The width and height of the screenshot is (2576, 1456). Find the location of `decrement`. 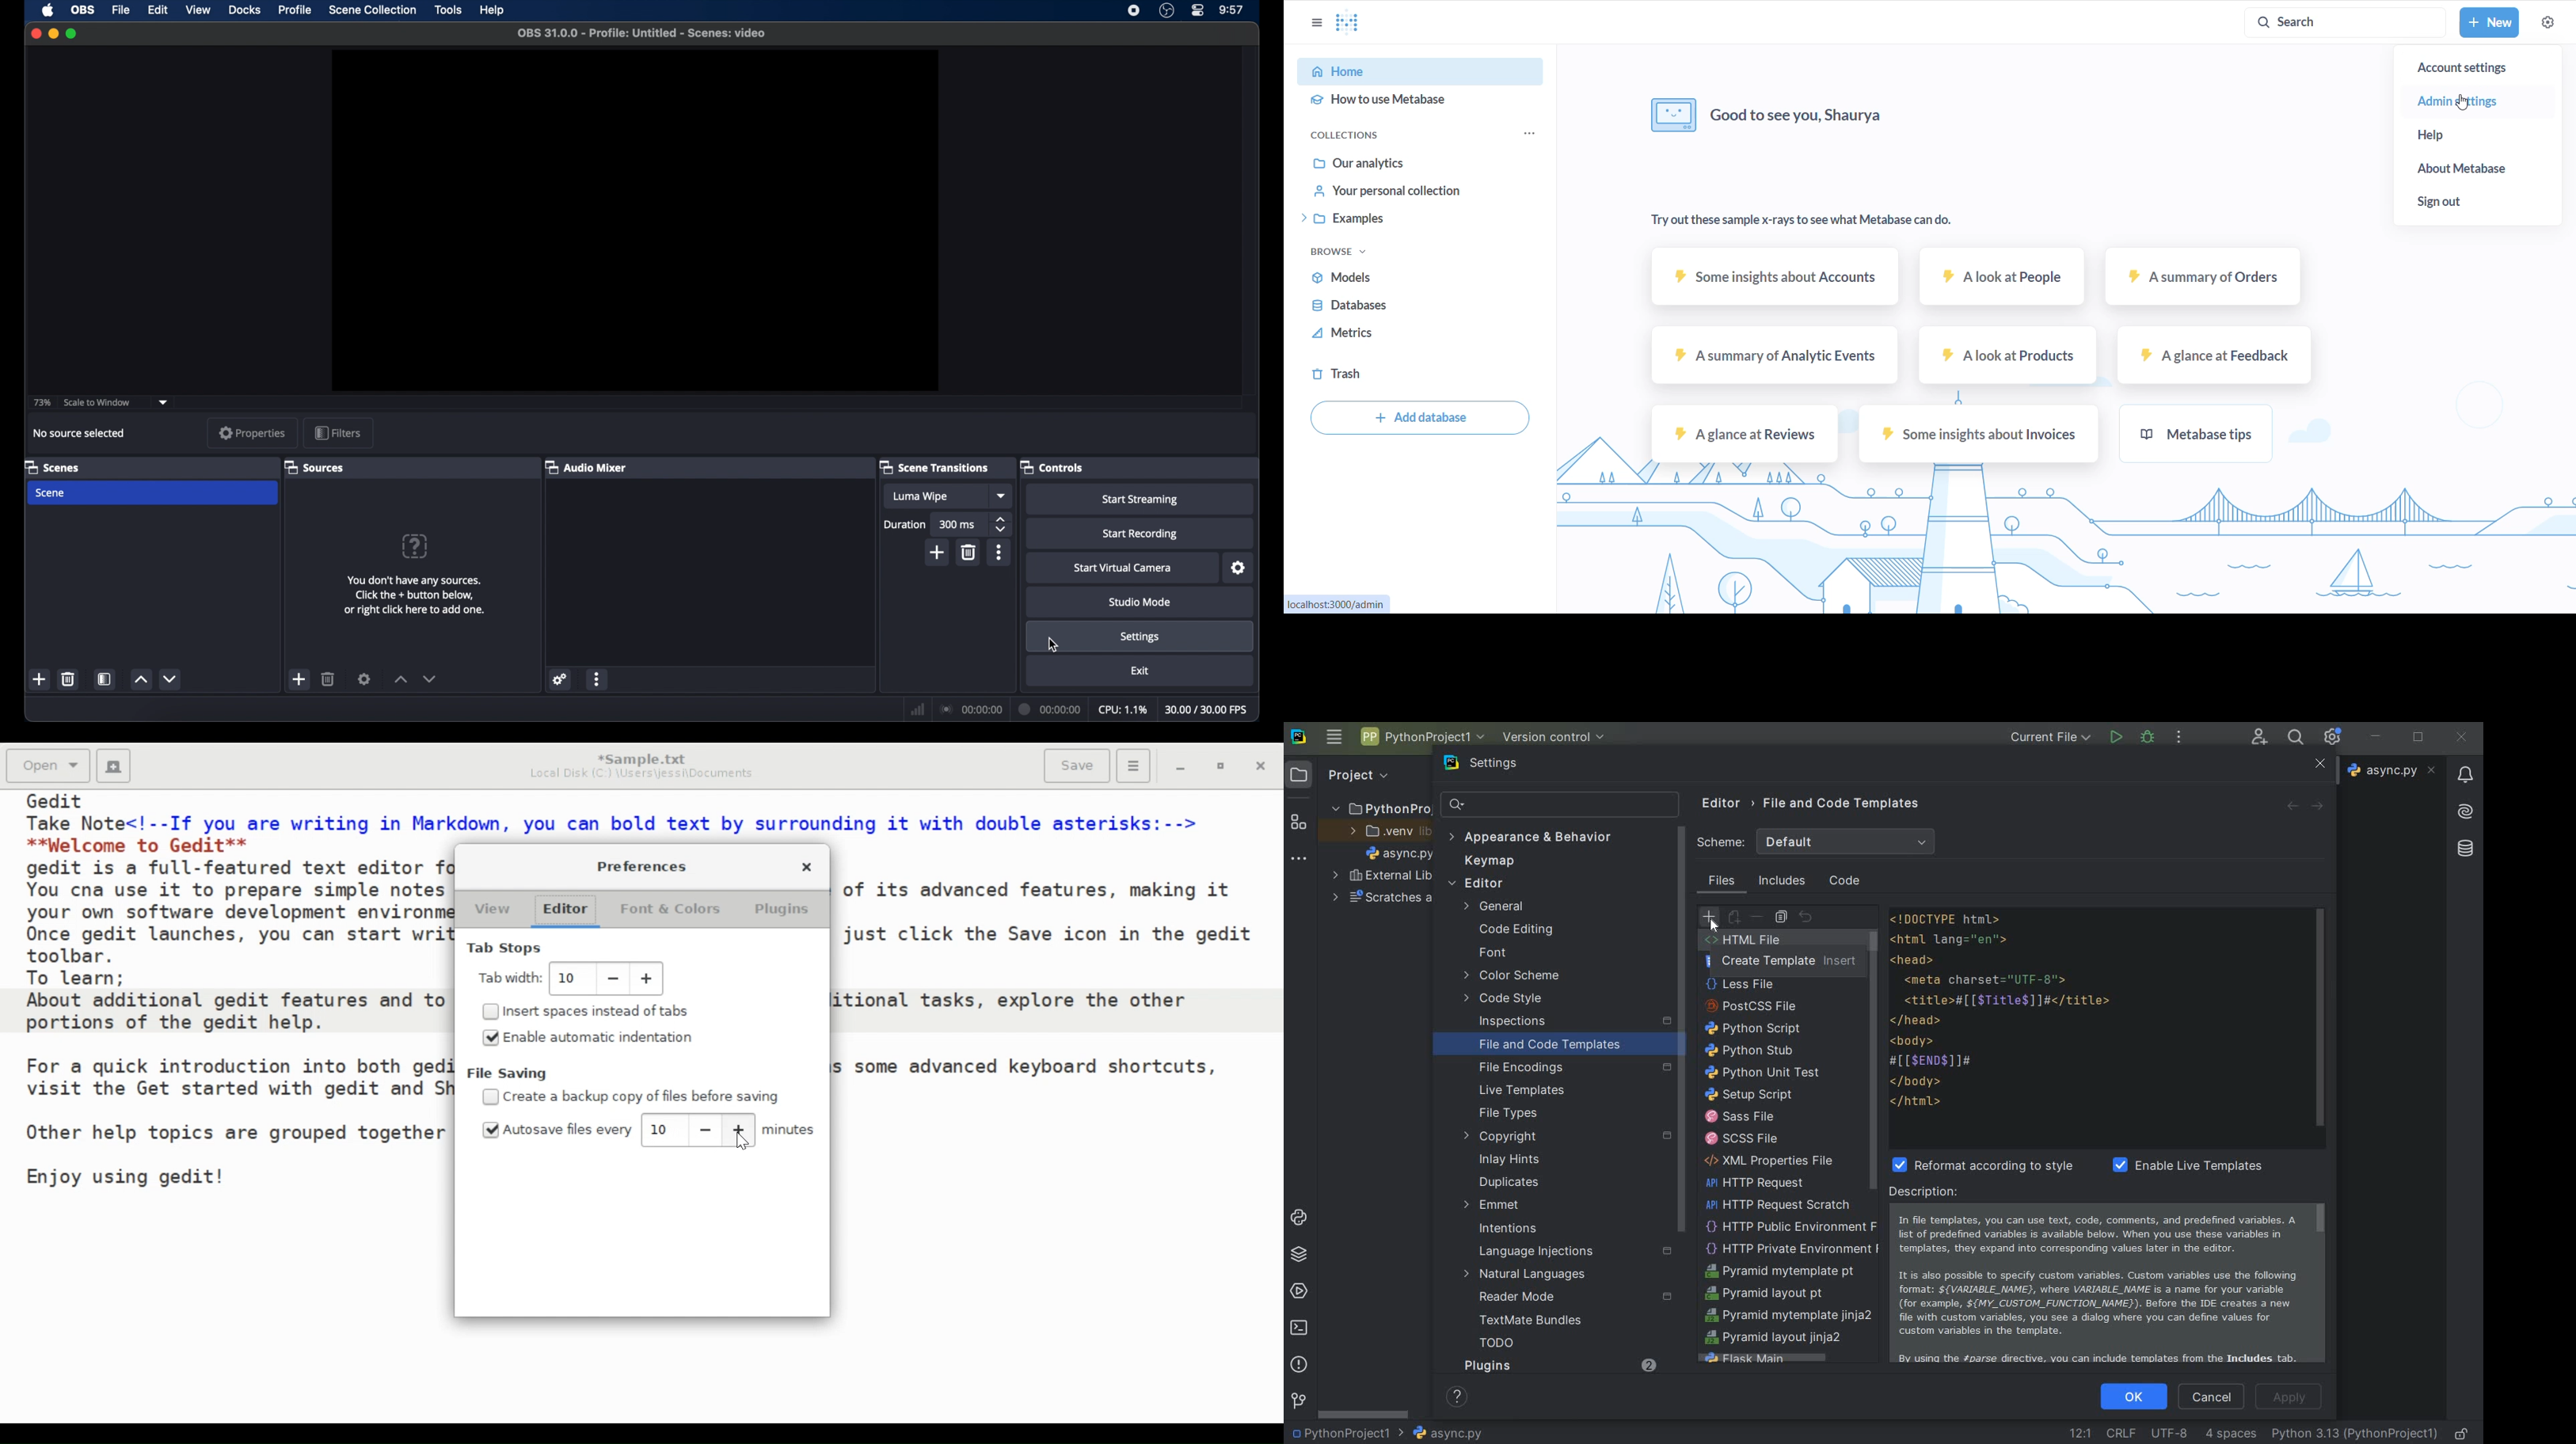

decrement is located at coordinates (171, 679).